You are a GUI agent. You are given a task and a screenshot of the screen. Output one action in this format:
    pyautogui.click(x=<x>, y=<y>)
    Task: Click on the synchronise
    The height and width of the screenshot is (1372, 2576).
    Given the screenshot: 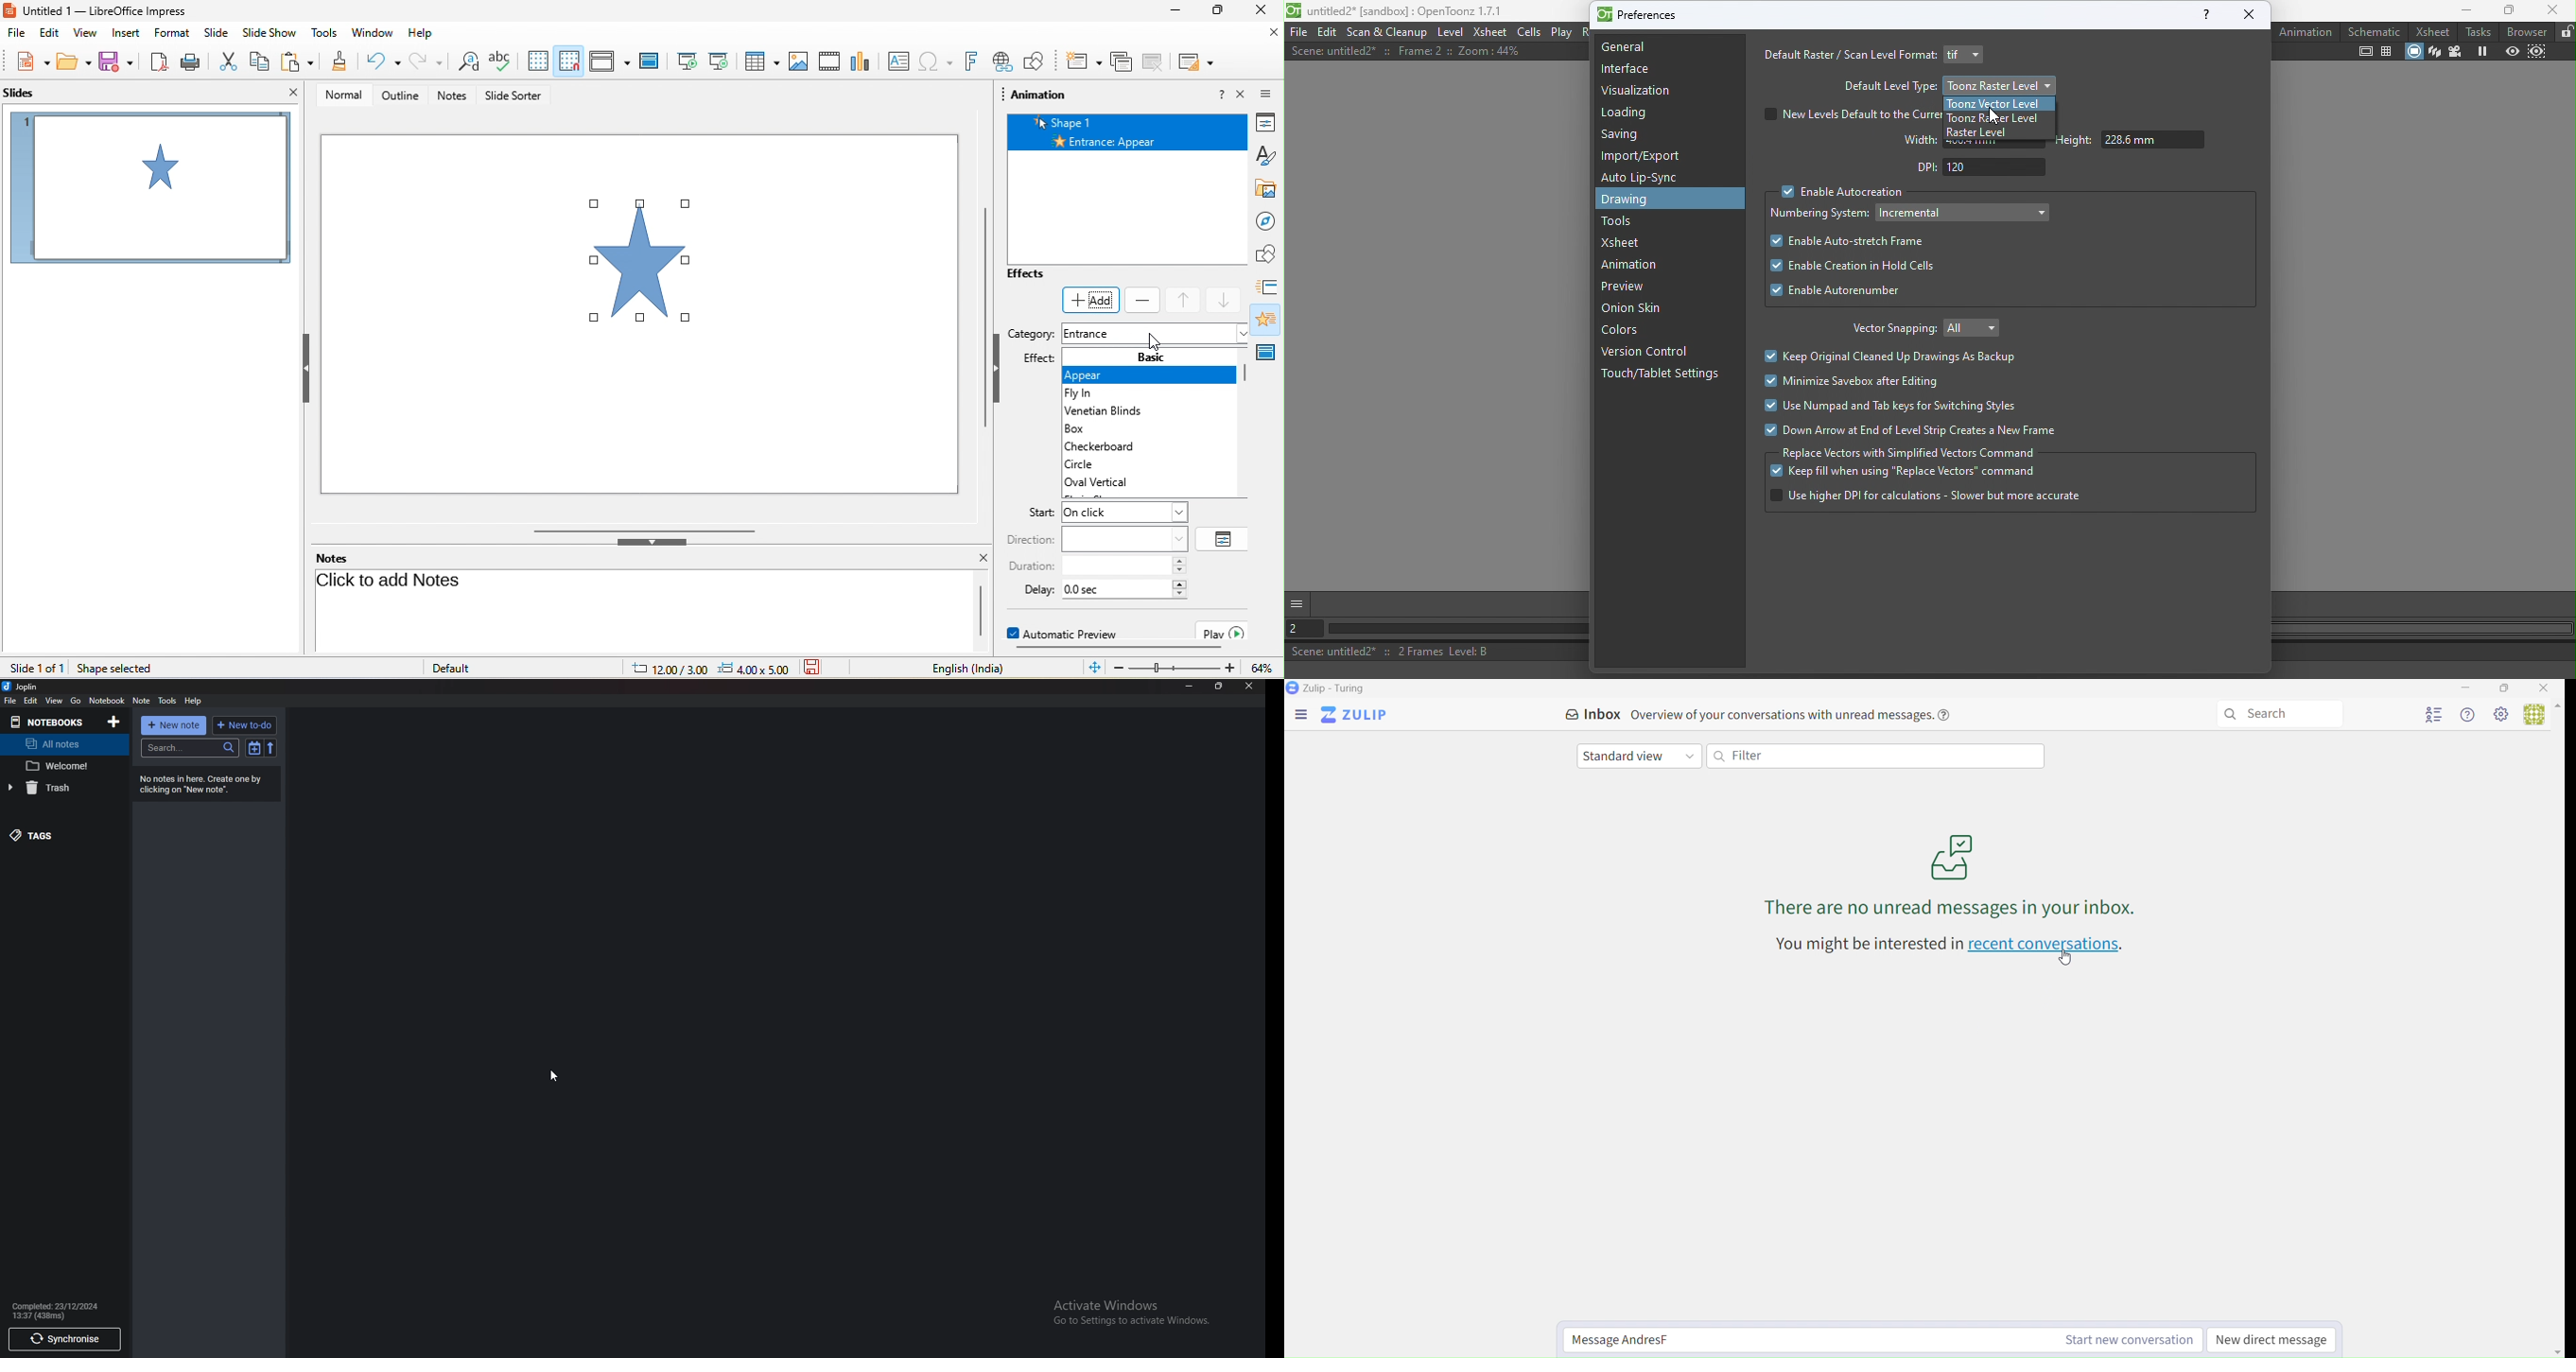 What is the action you would take?
    pyautogui.click(x=65, y=1341)
    